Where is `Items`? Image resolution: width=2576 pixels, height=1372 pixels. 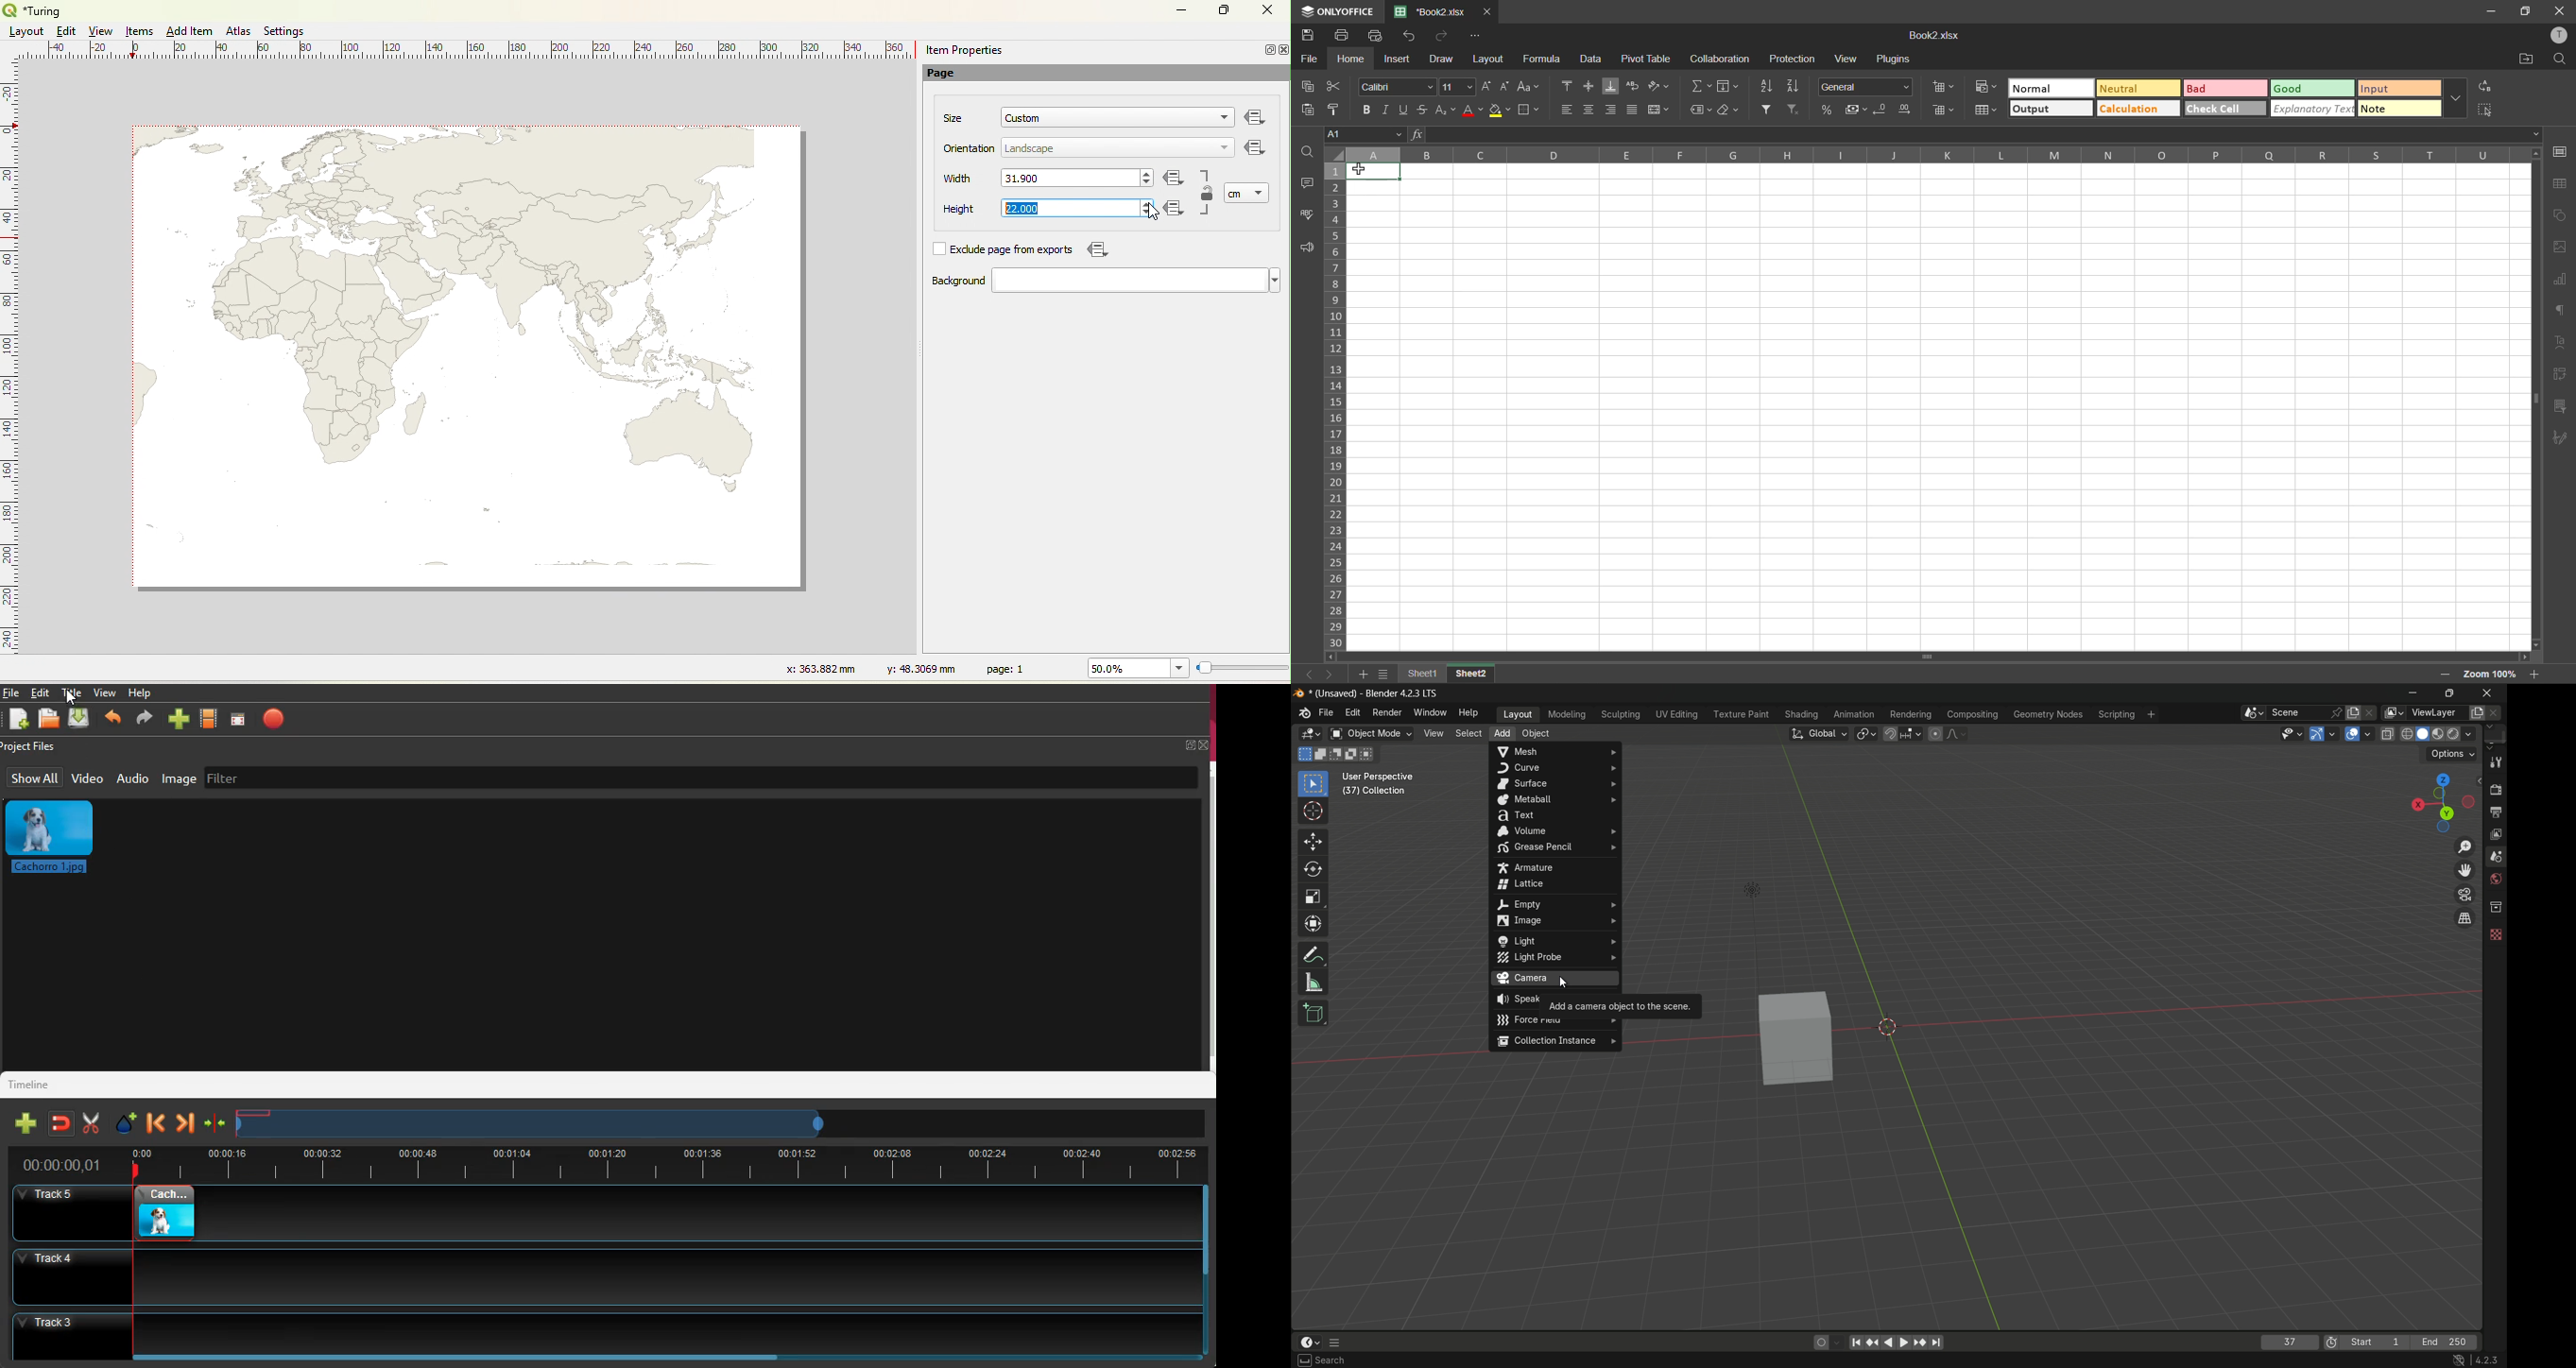
Items is located at coordinates (141, 32).